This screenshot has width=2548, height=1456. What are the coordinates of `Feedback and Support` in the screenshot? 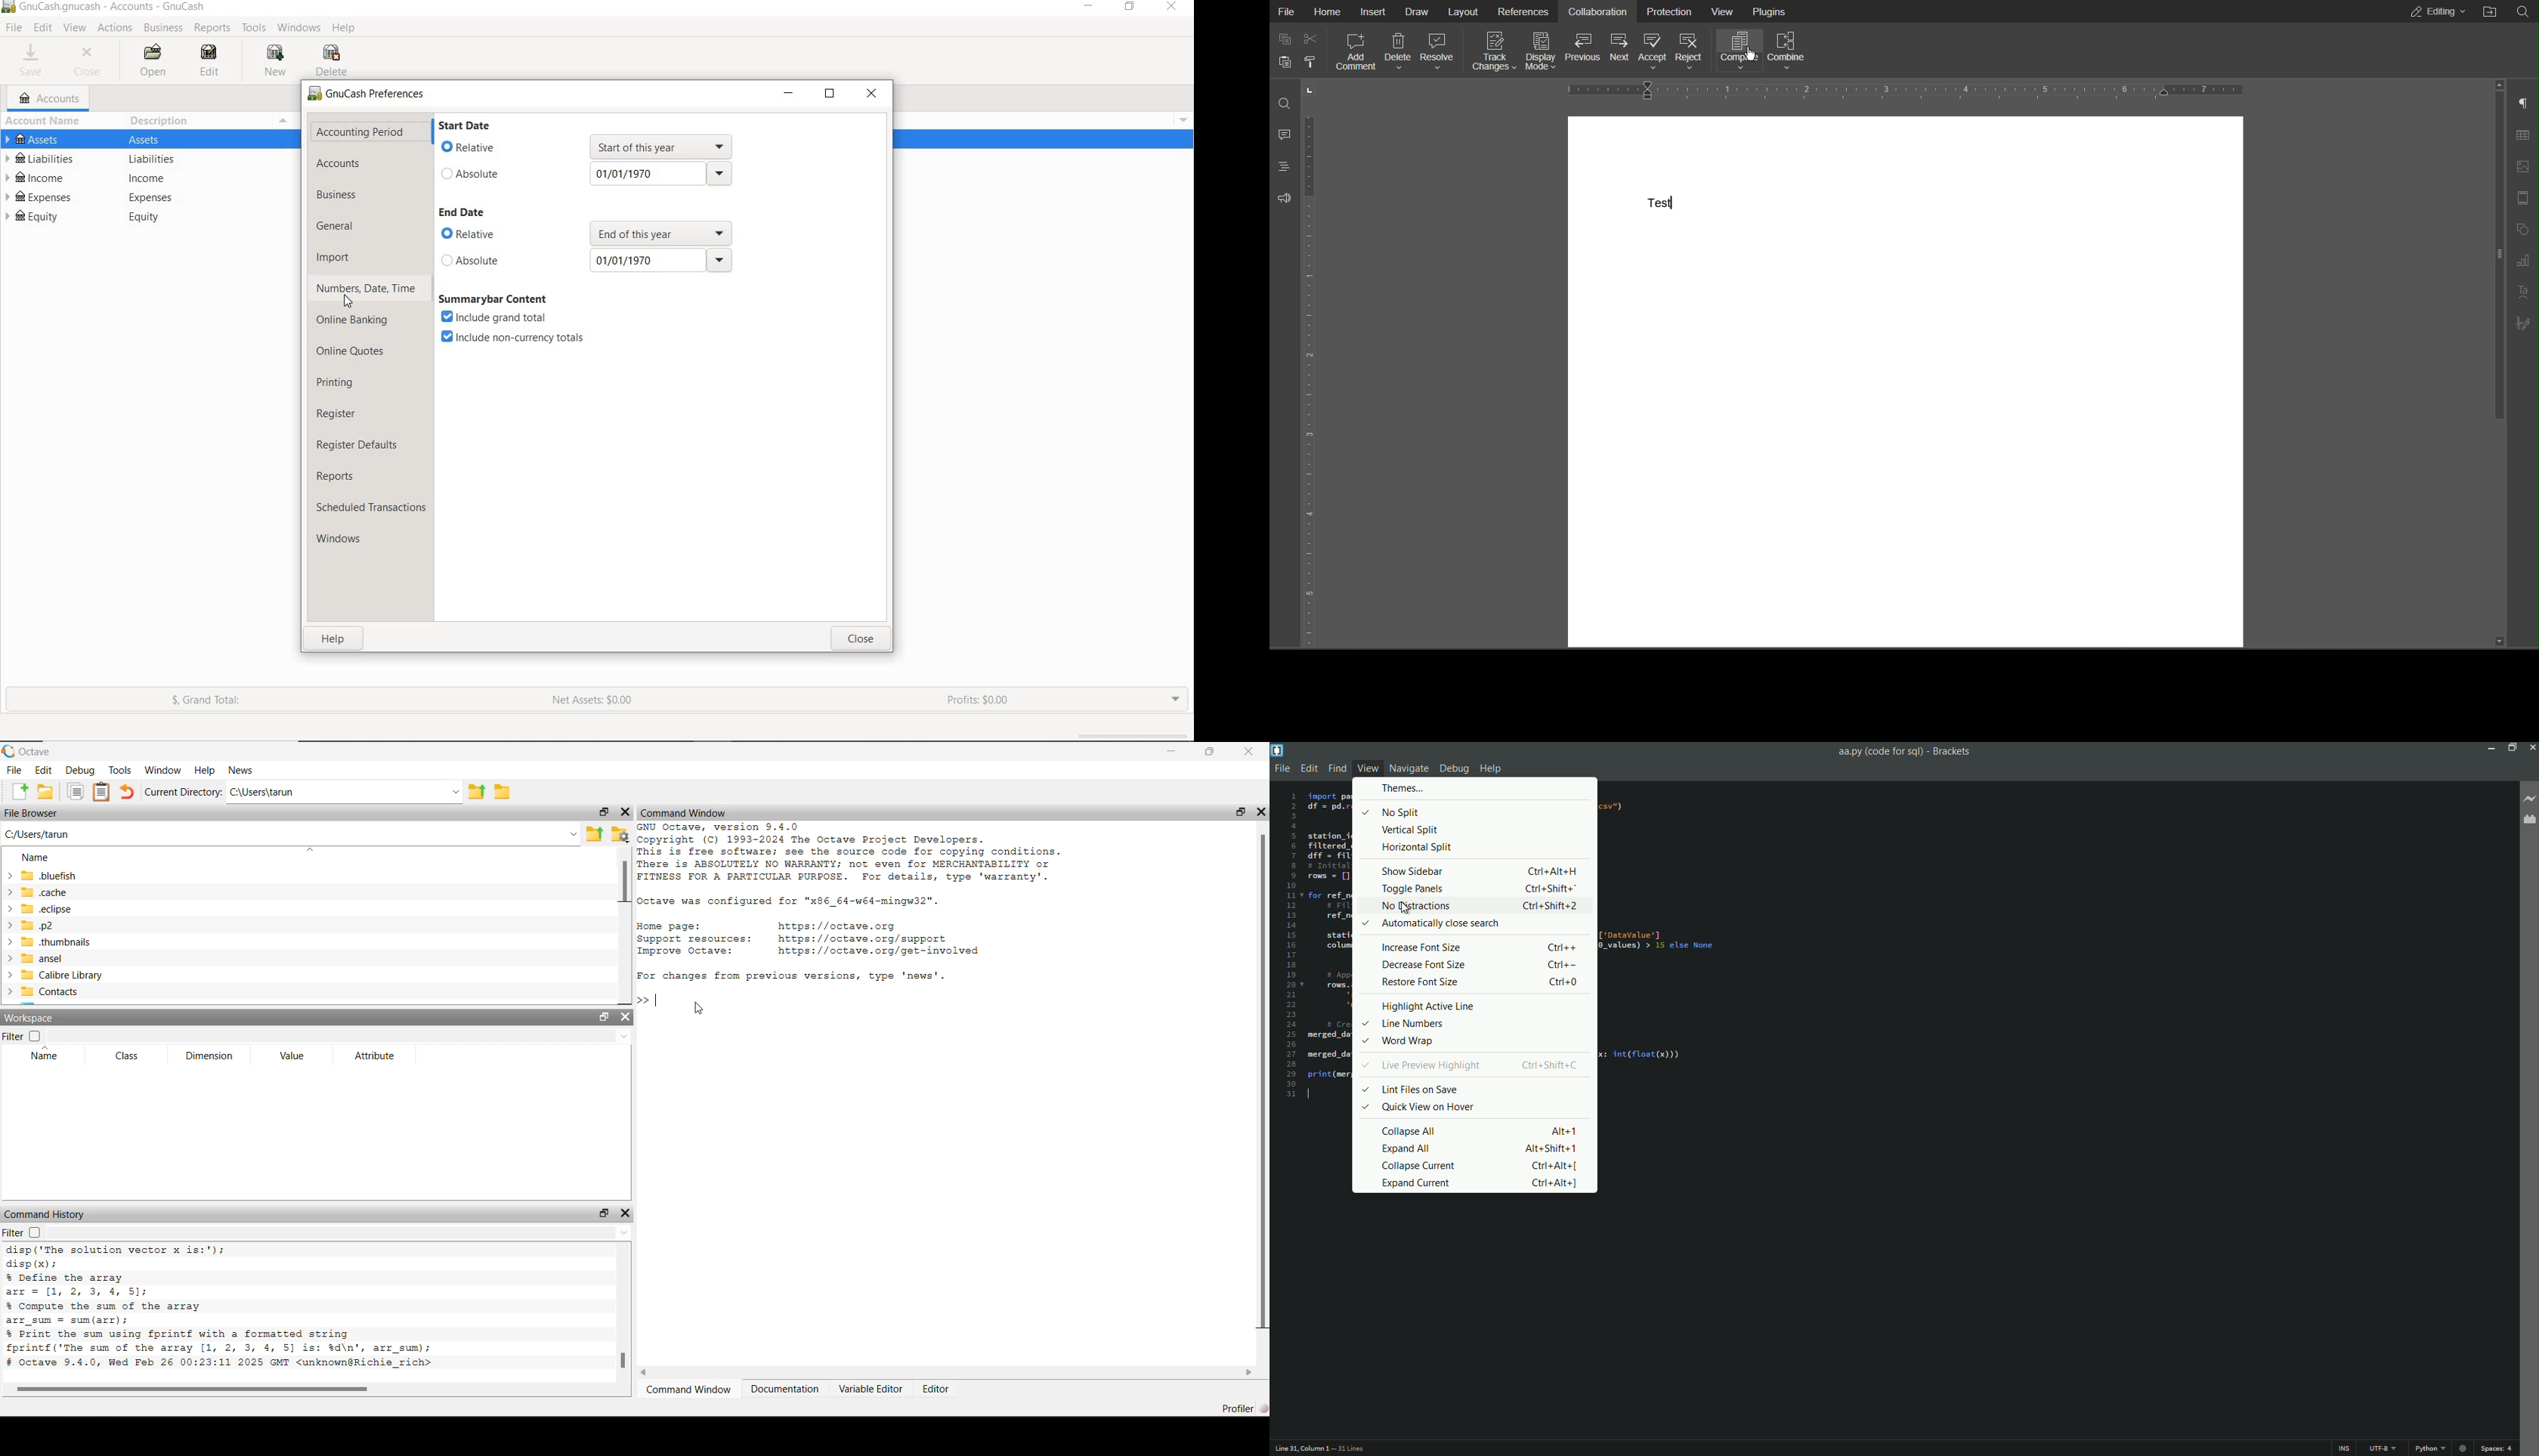 It's located at (1284, 199).